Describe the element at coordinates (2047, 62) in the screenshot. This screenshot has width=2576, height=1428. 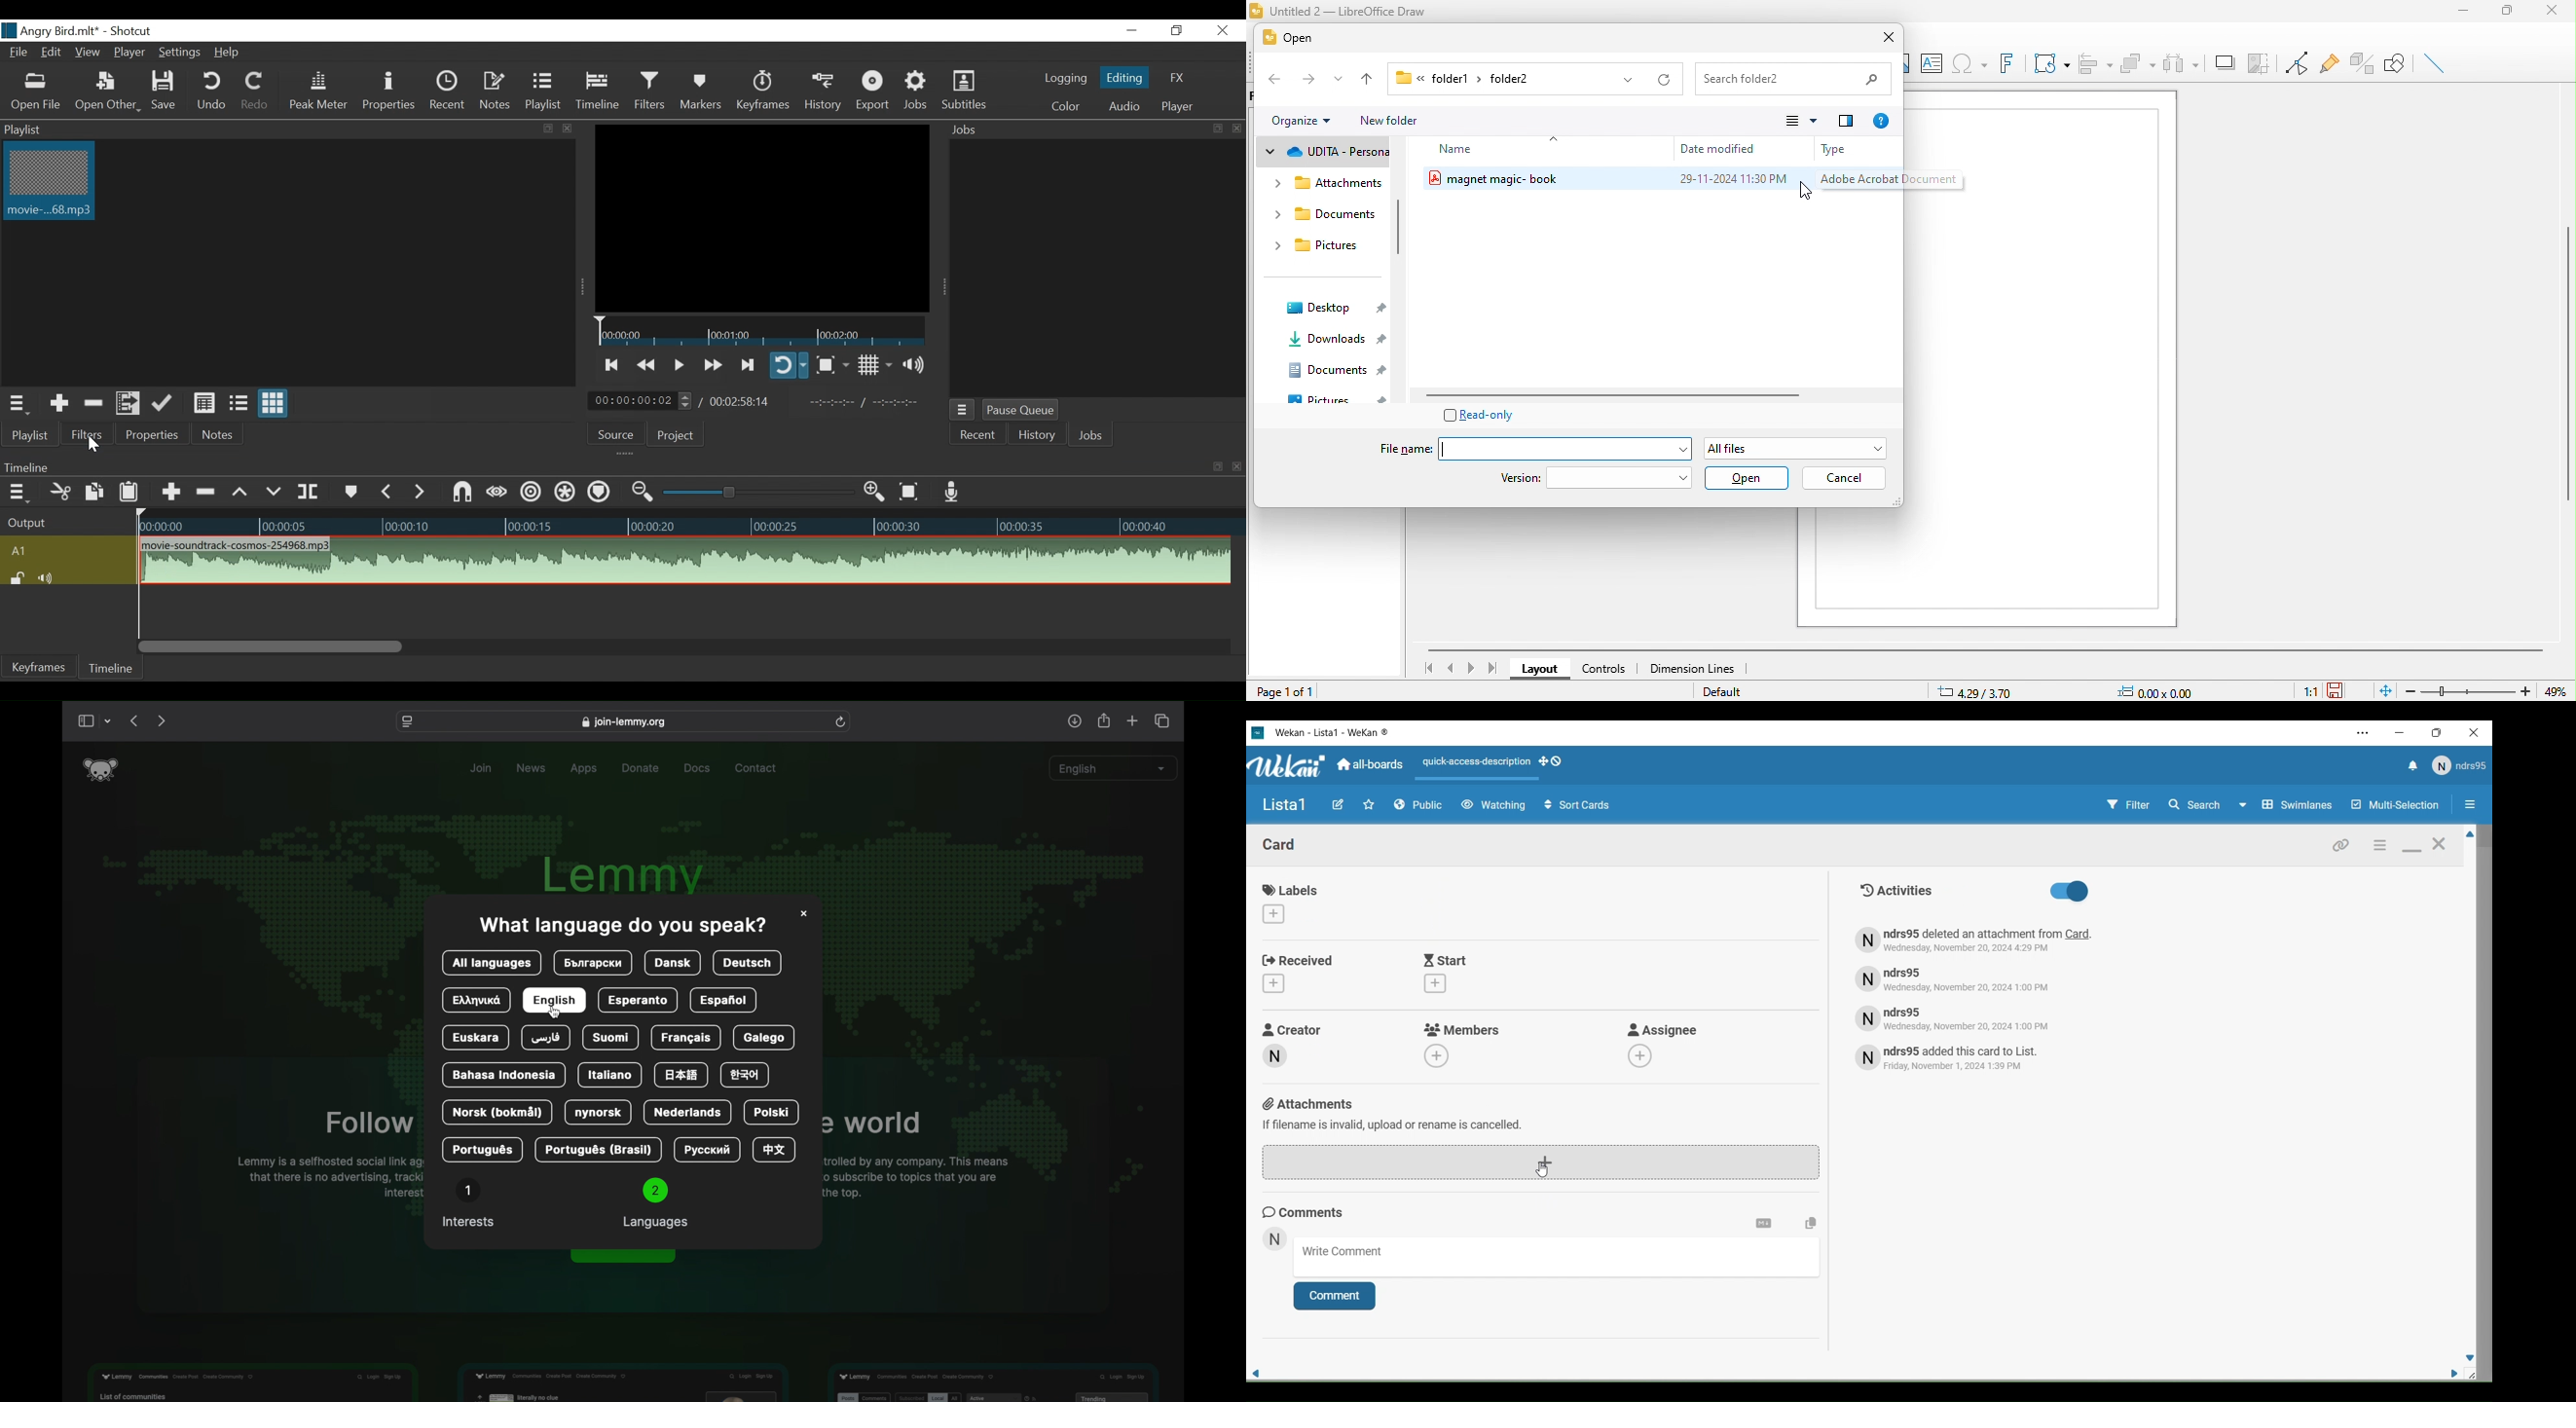
I see `transformation` at that location.